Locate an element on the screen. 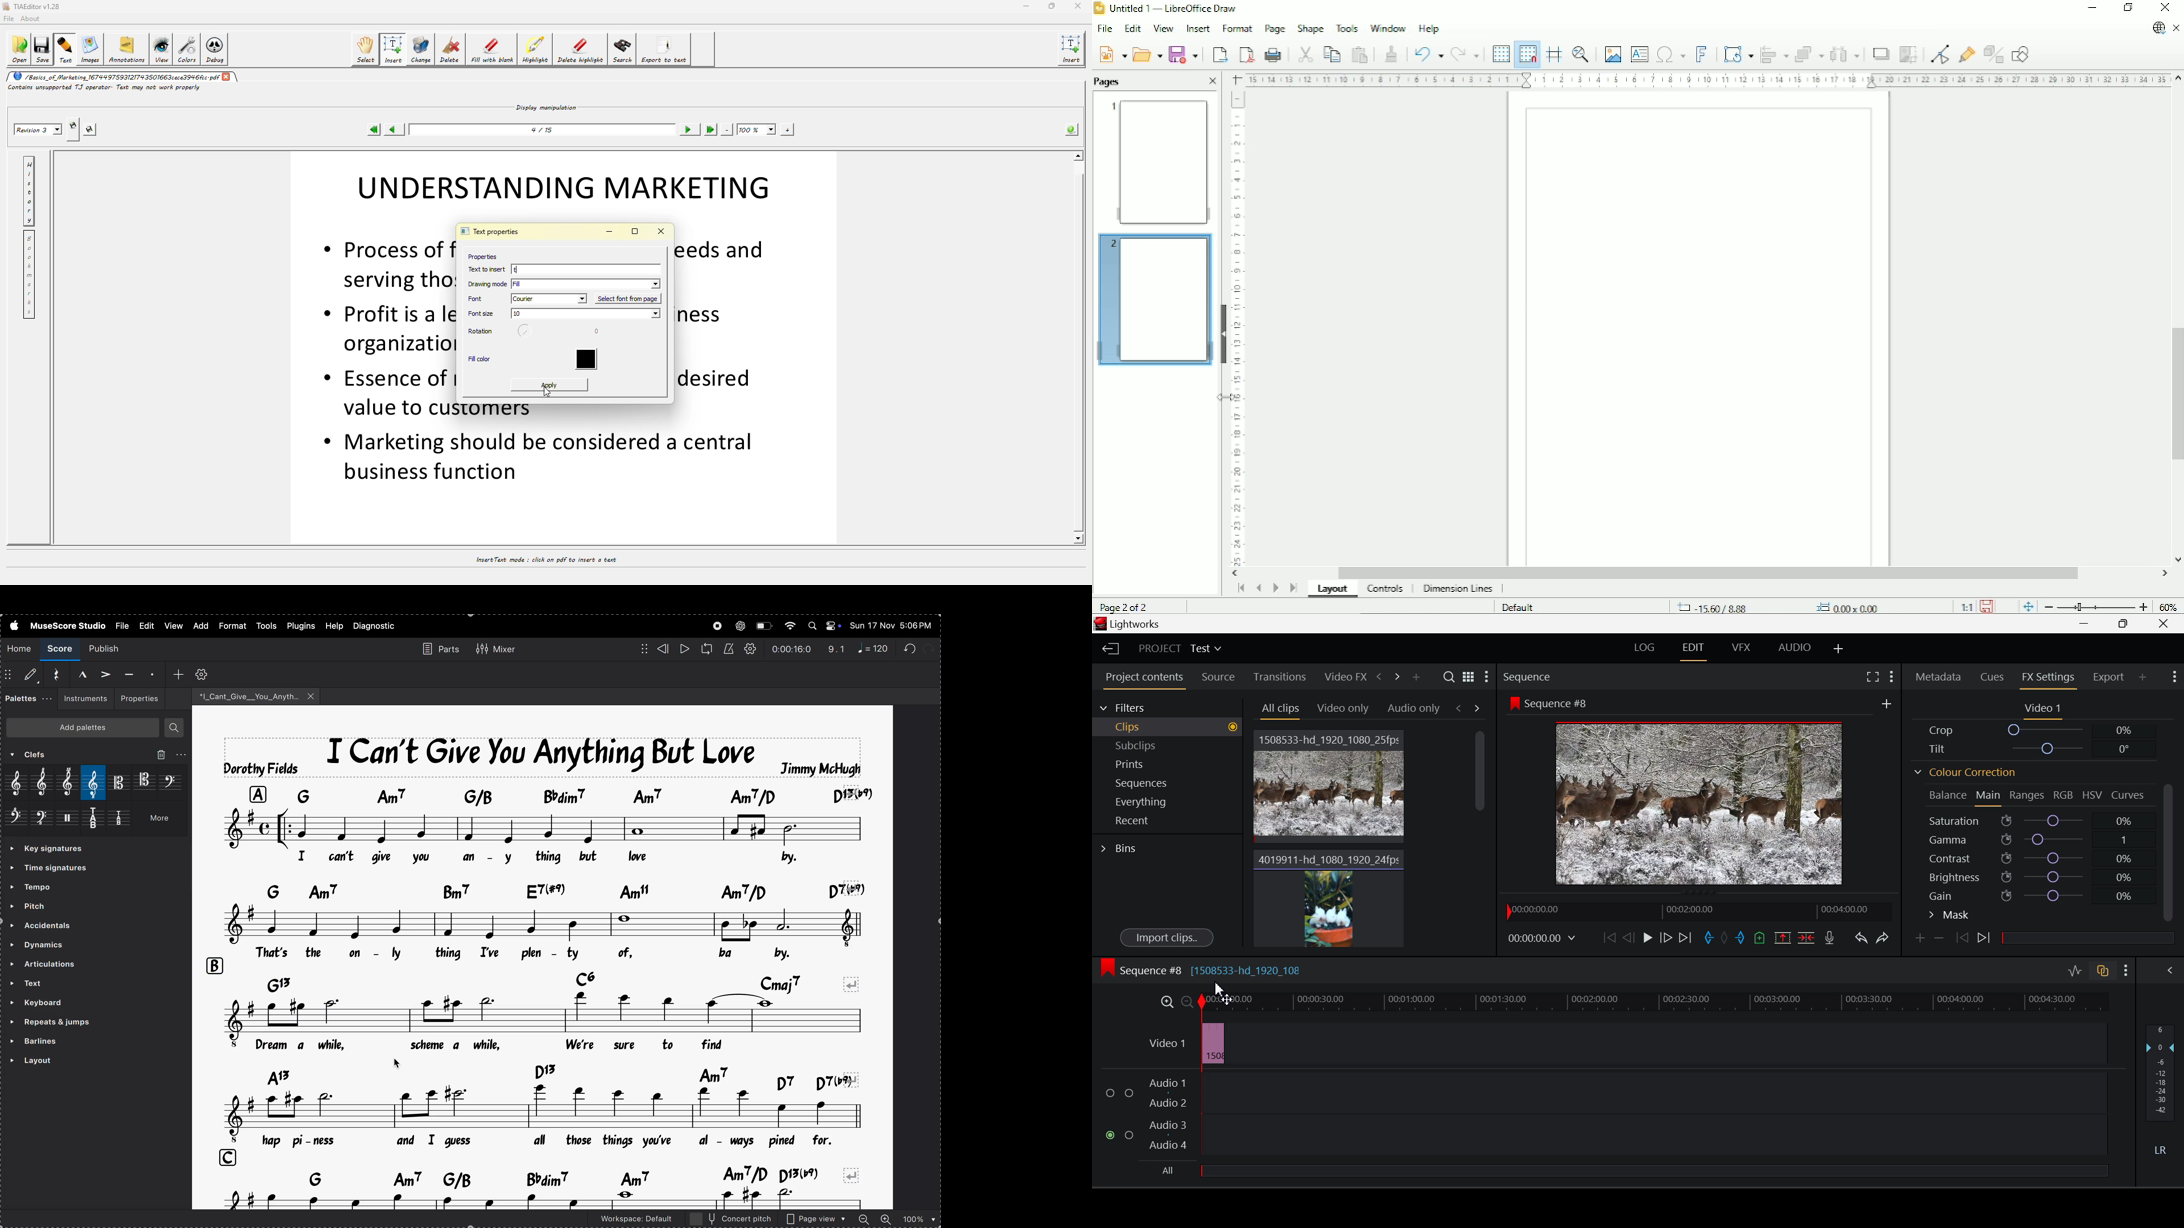 This screenshot has height=1232, width=2184. Video Clip 1 is located at coordinates (1330, 784).